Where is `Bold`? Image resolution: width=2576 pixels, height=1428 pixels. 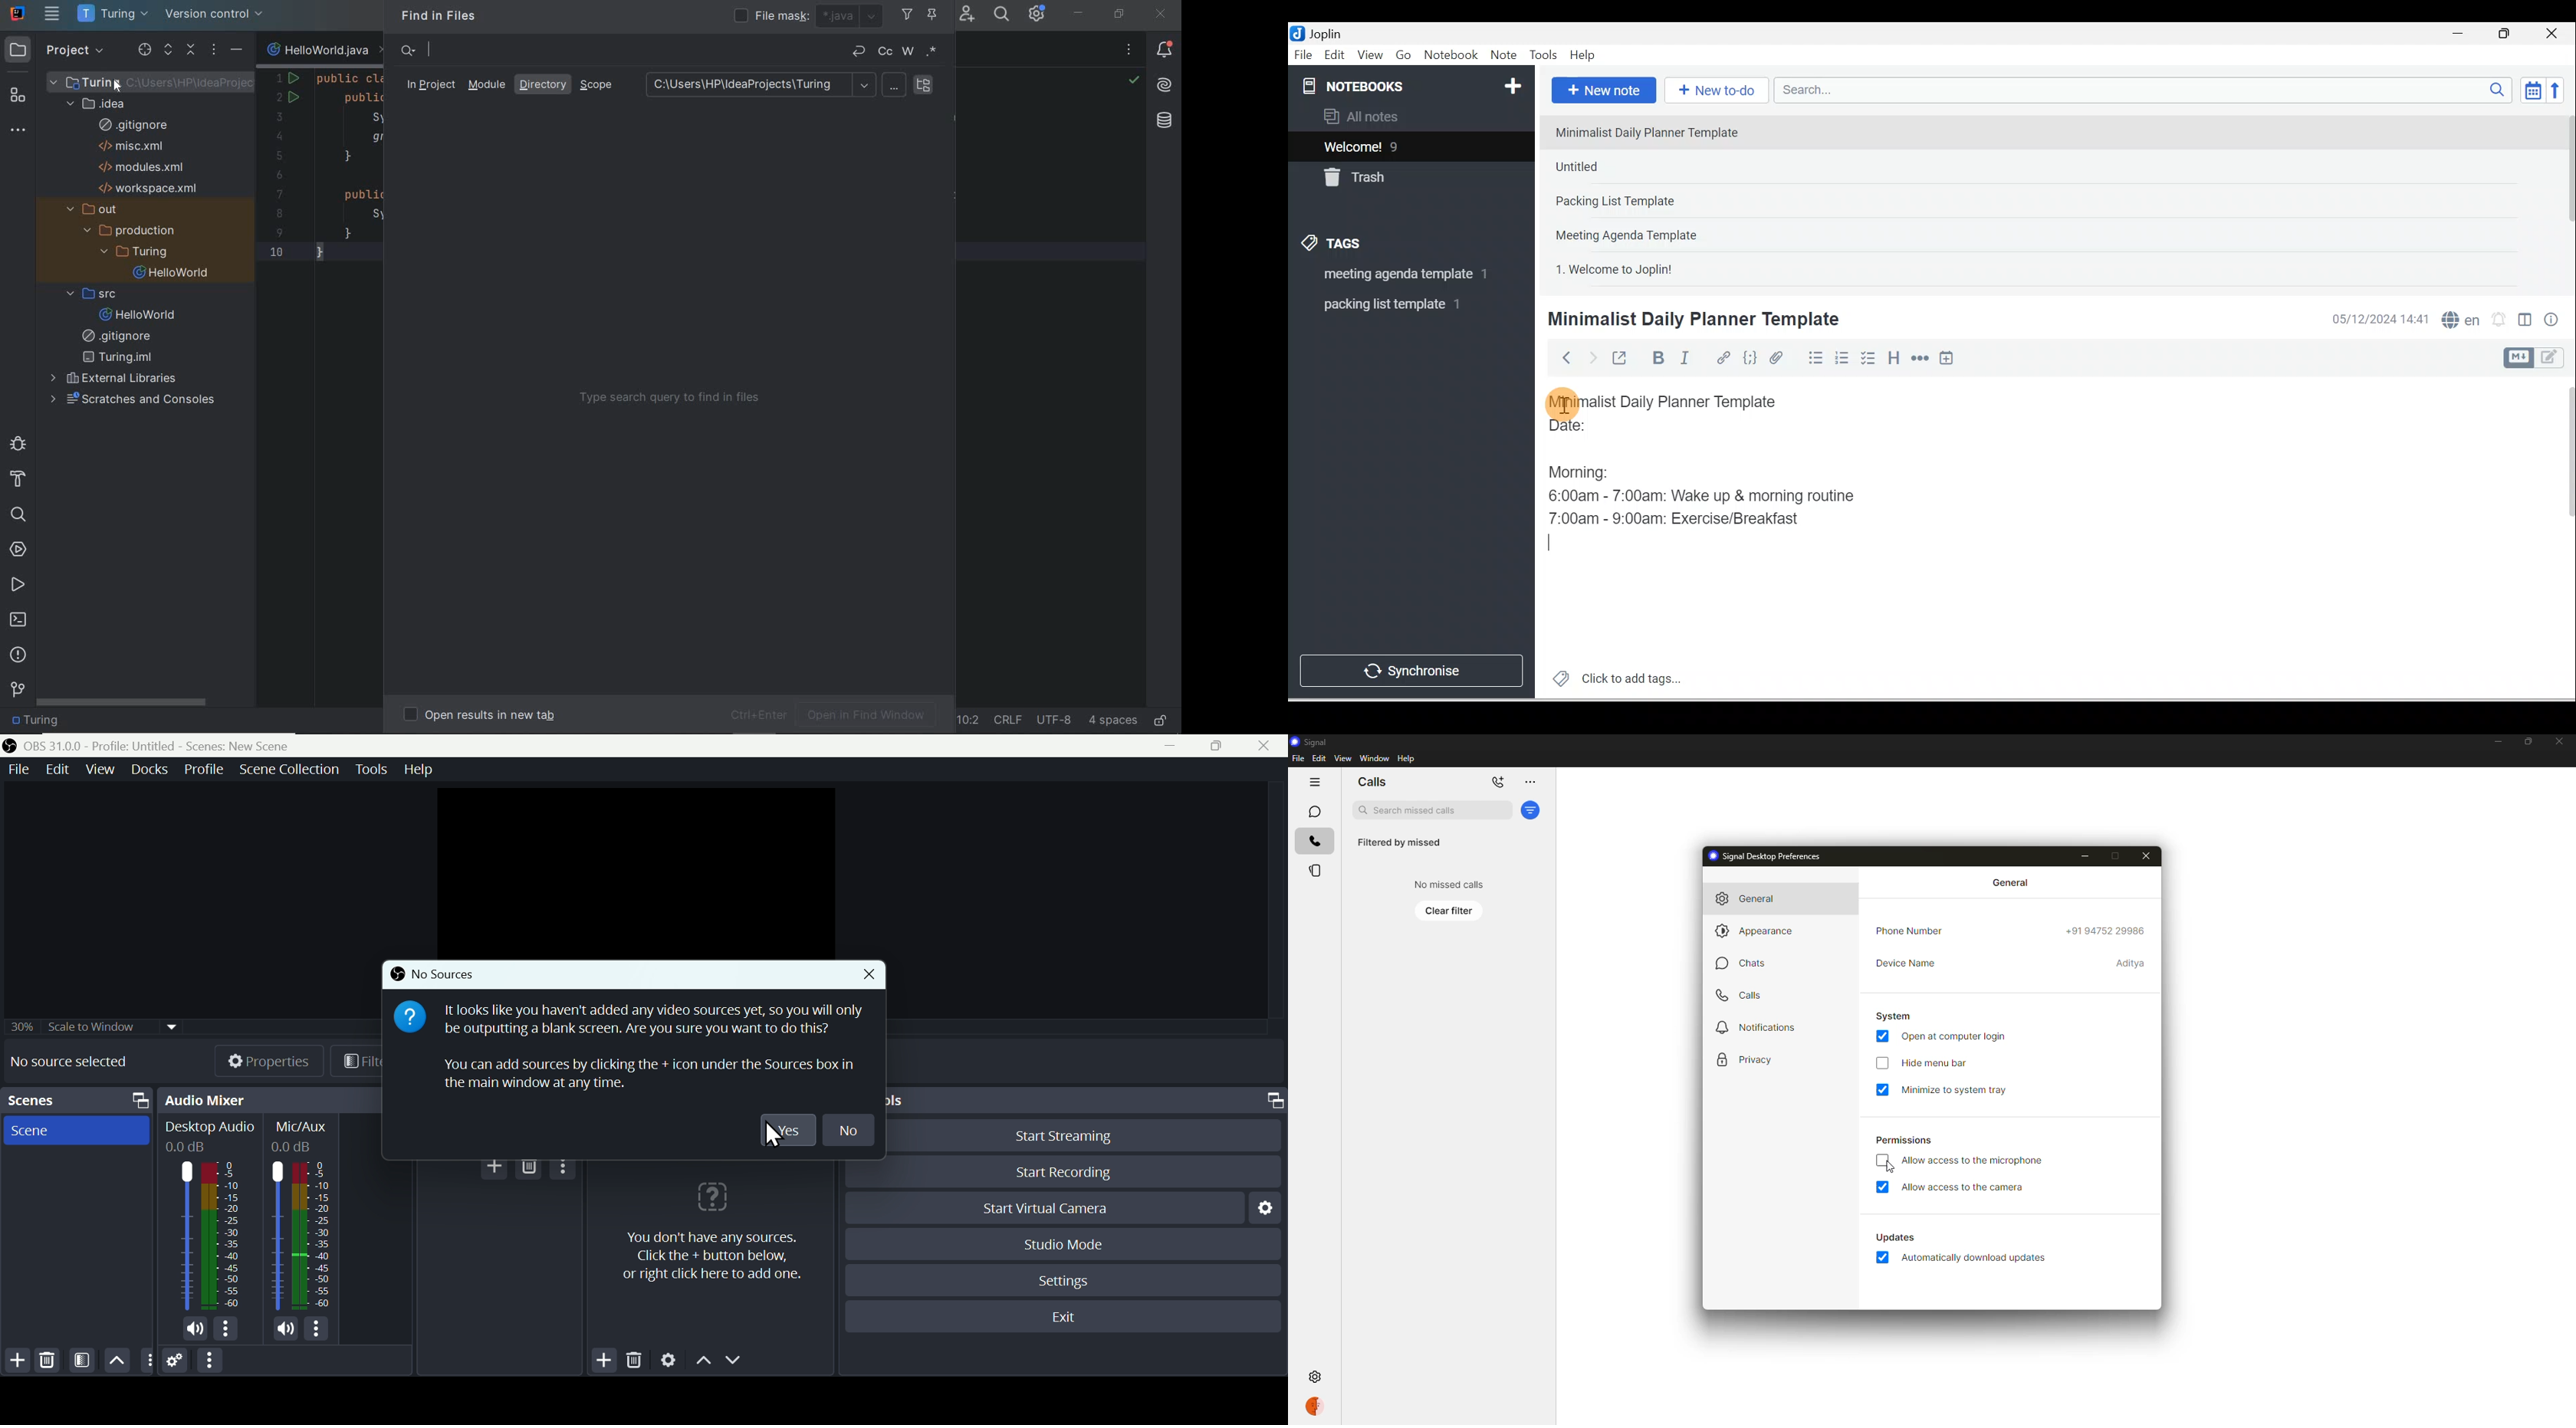
Bold is located at coordinates (1656, 358).